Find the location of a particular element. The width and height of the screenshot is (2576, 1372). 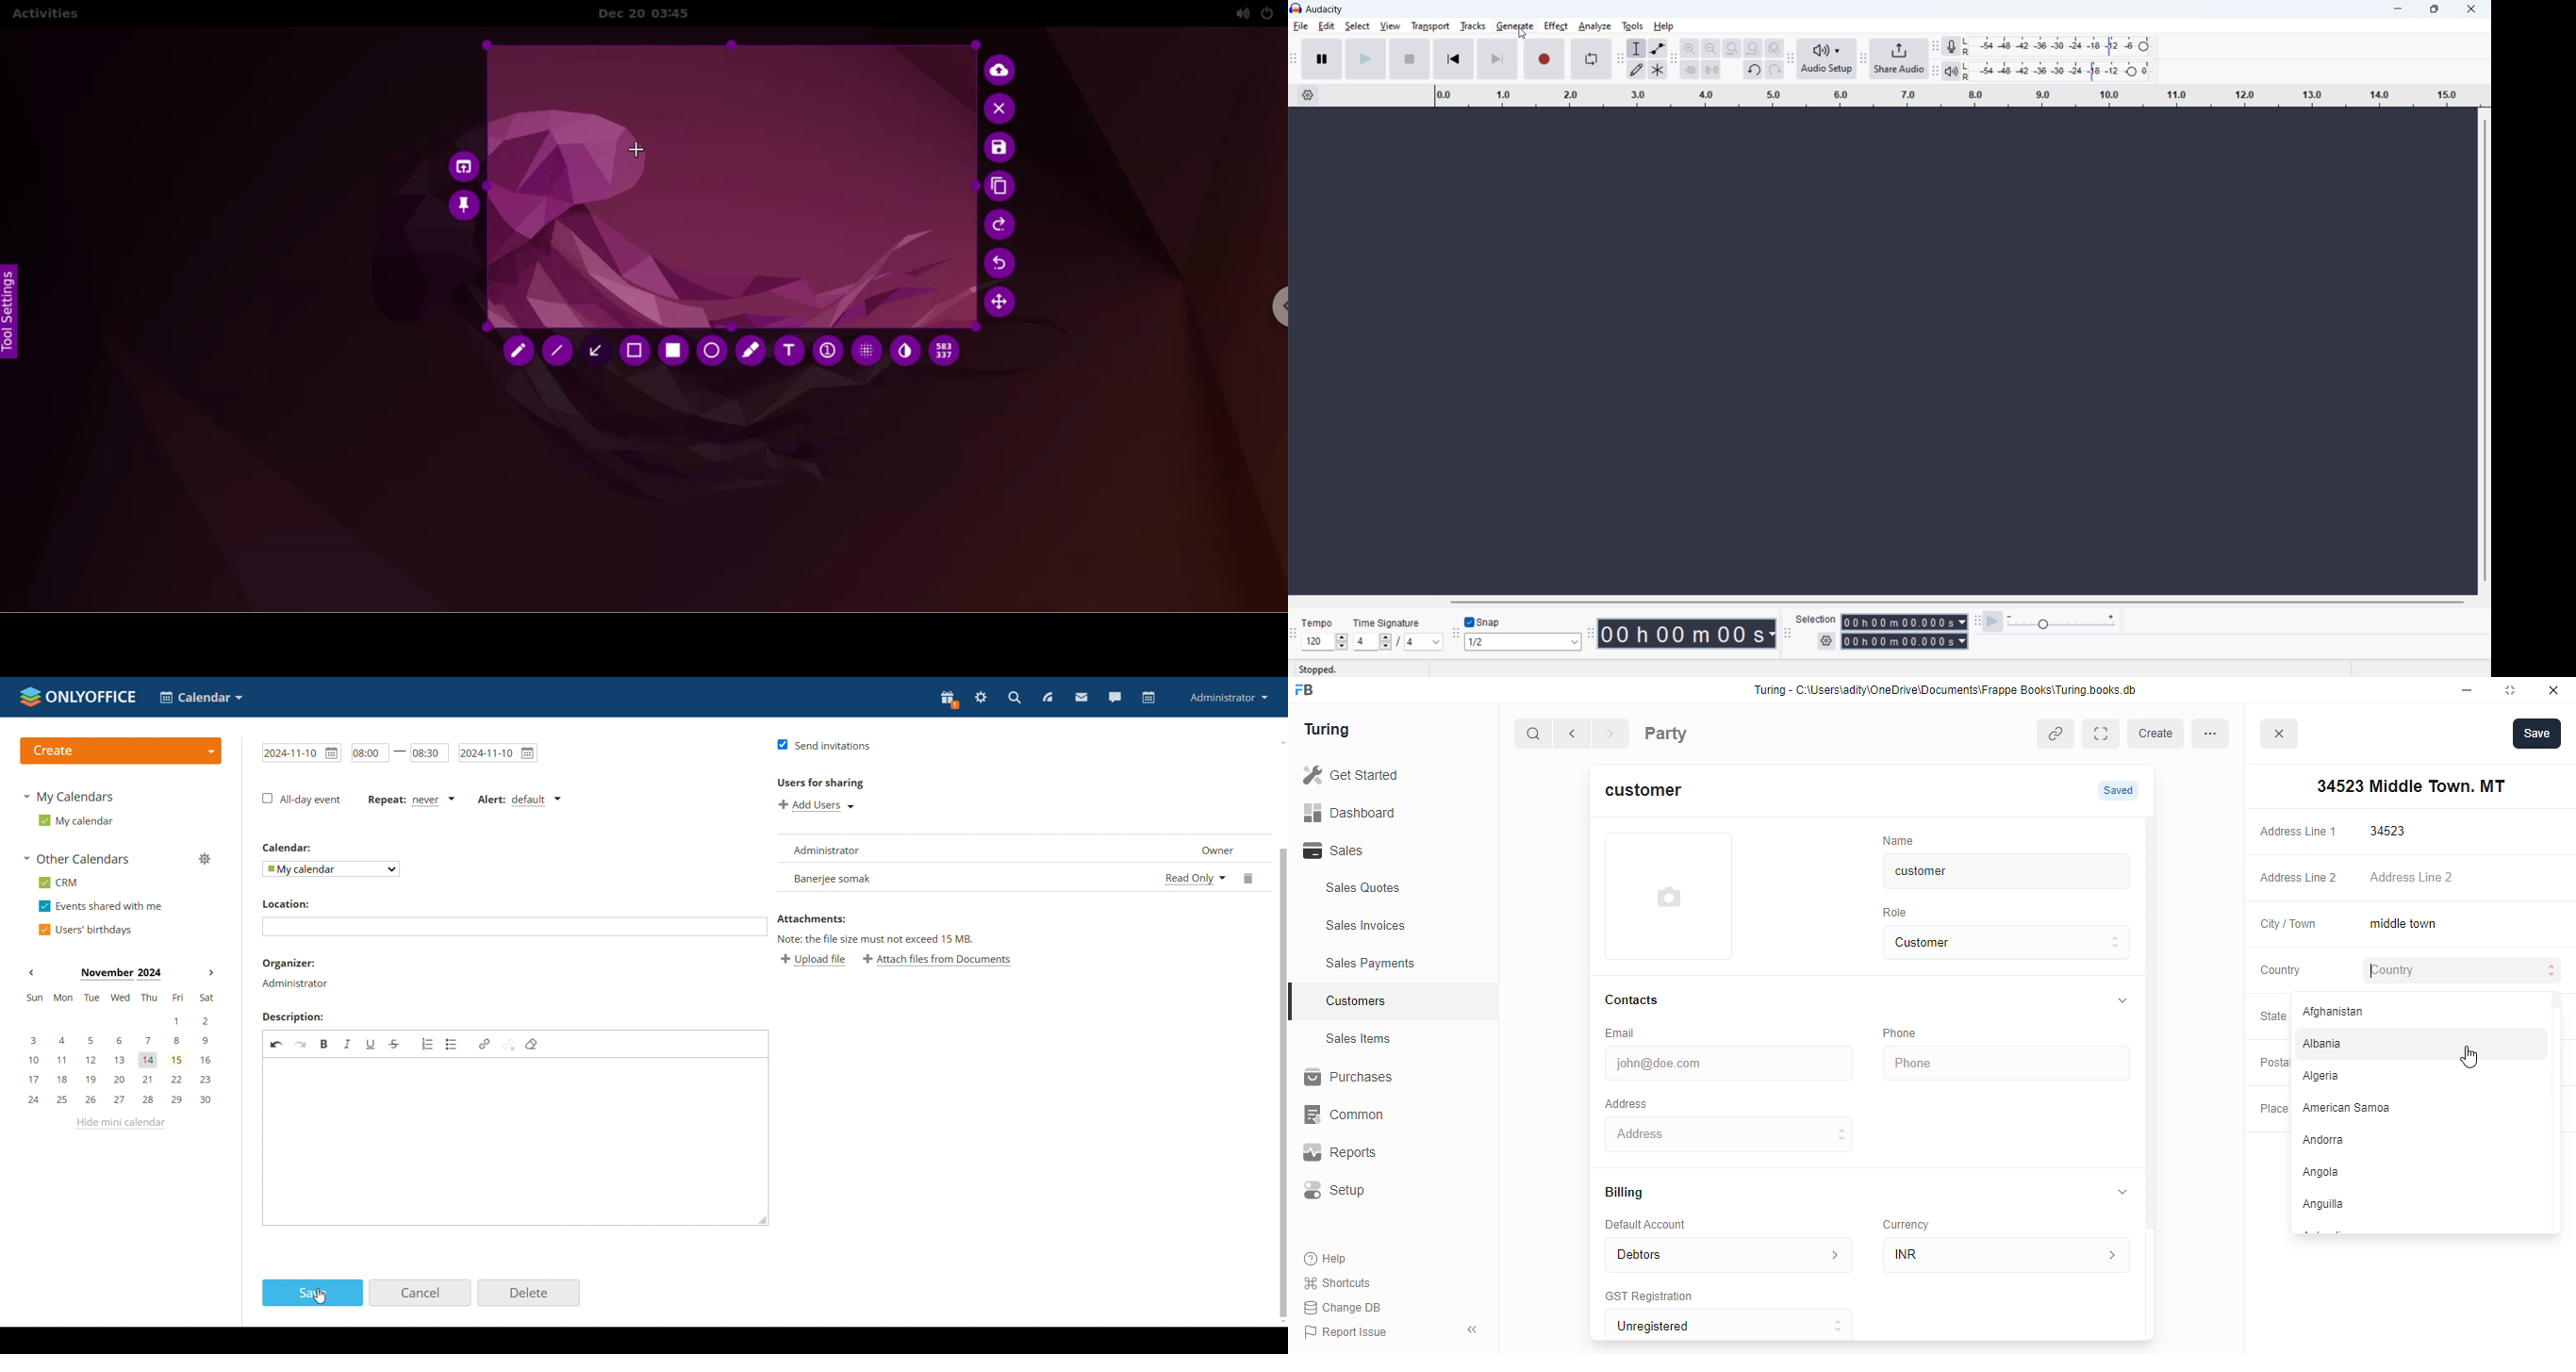

customer is located at coordinates (1991, 871).